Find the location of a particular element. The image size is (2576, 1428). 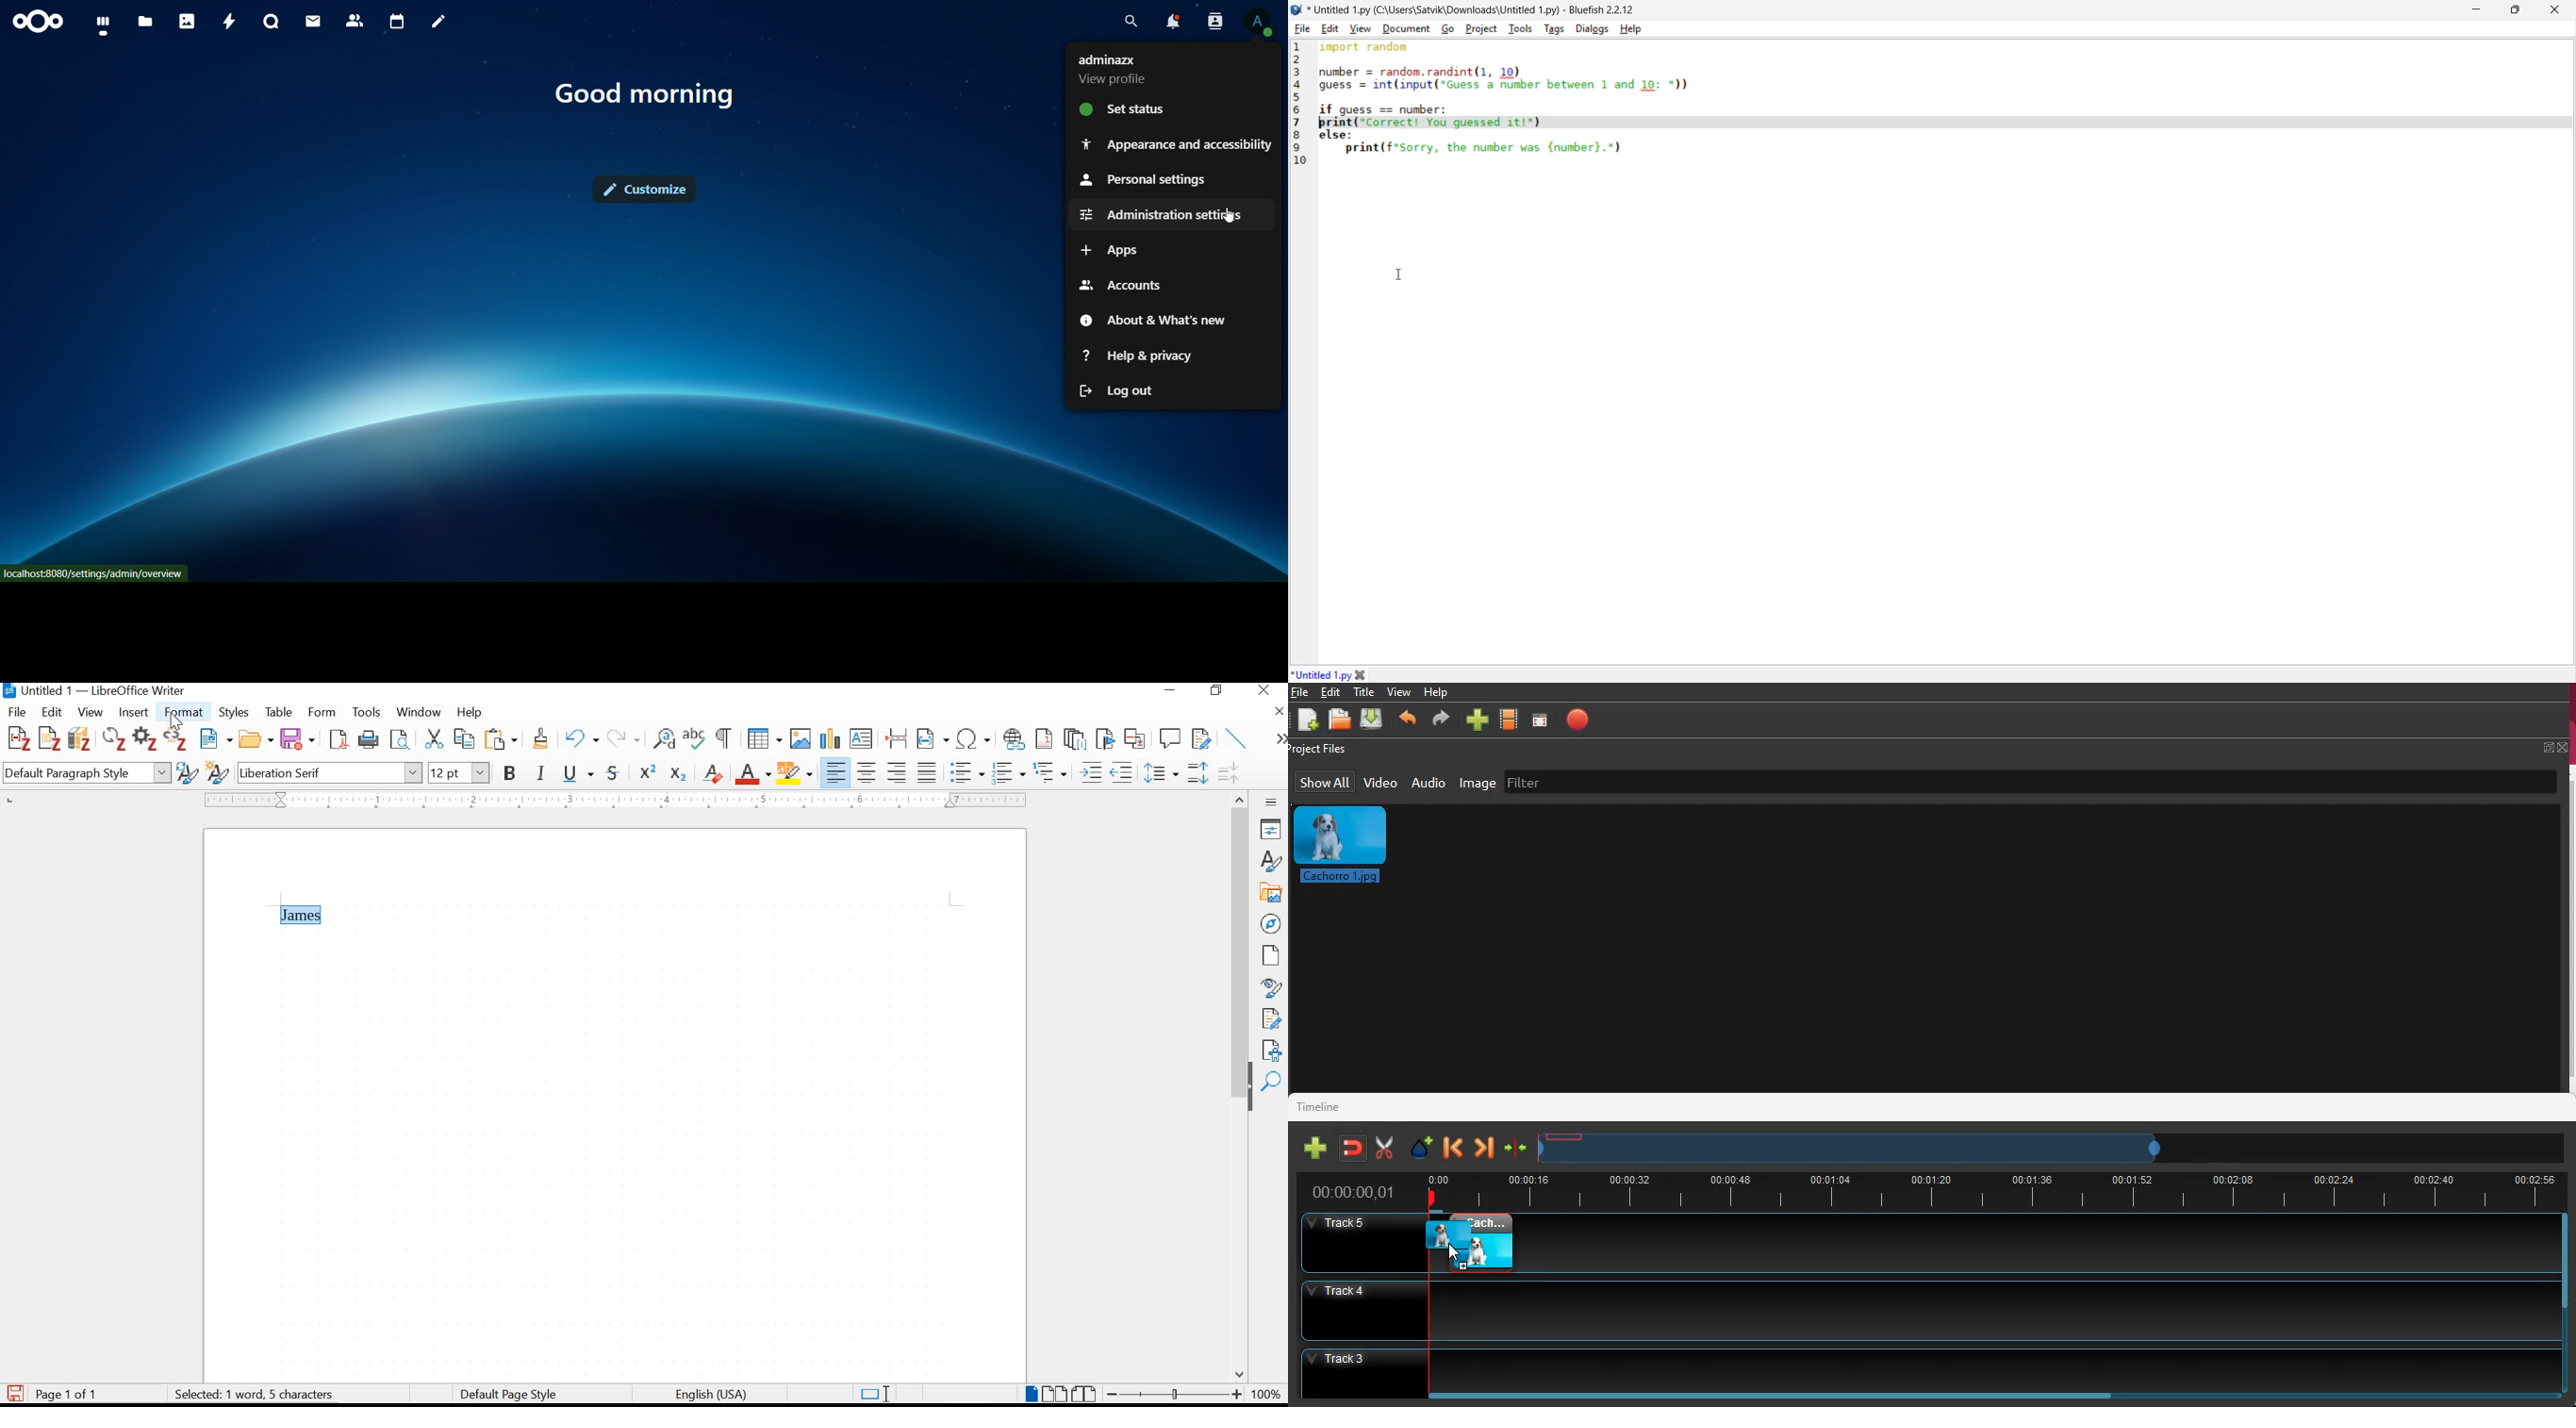

Iocalhost-8080 /settings /admin/overview is located at coordinates (97, 574).